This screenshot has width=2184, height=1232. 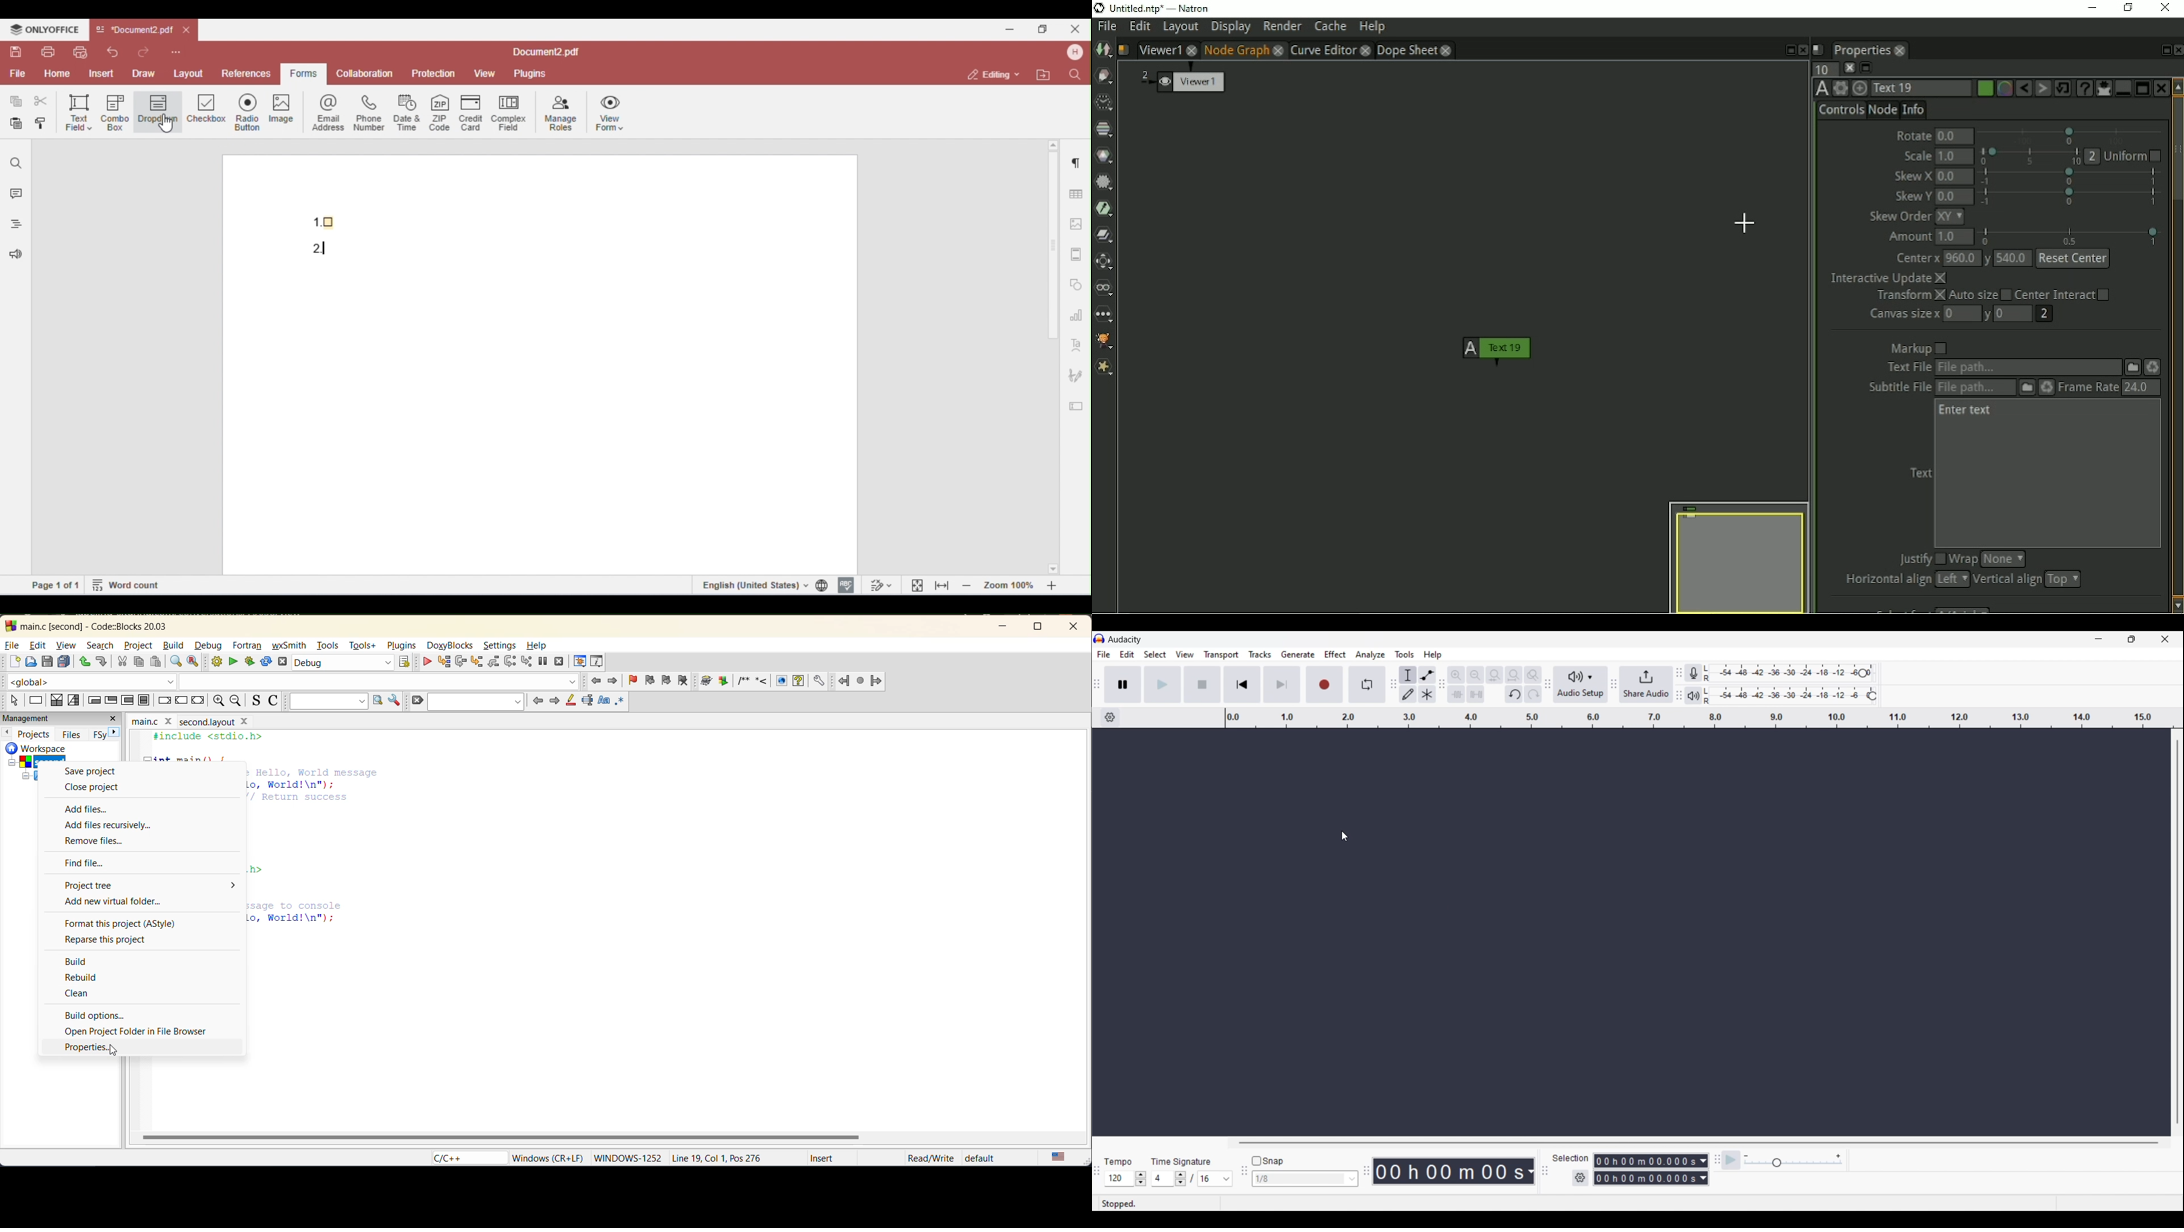 I want to click on Time signature options, so click(x=1227, y=1179).